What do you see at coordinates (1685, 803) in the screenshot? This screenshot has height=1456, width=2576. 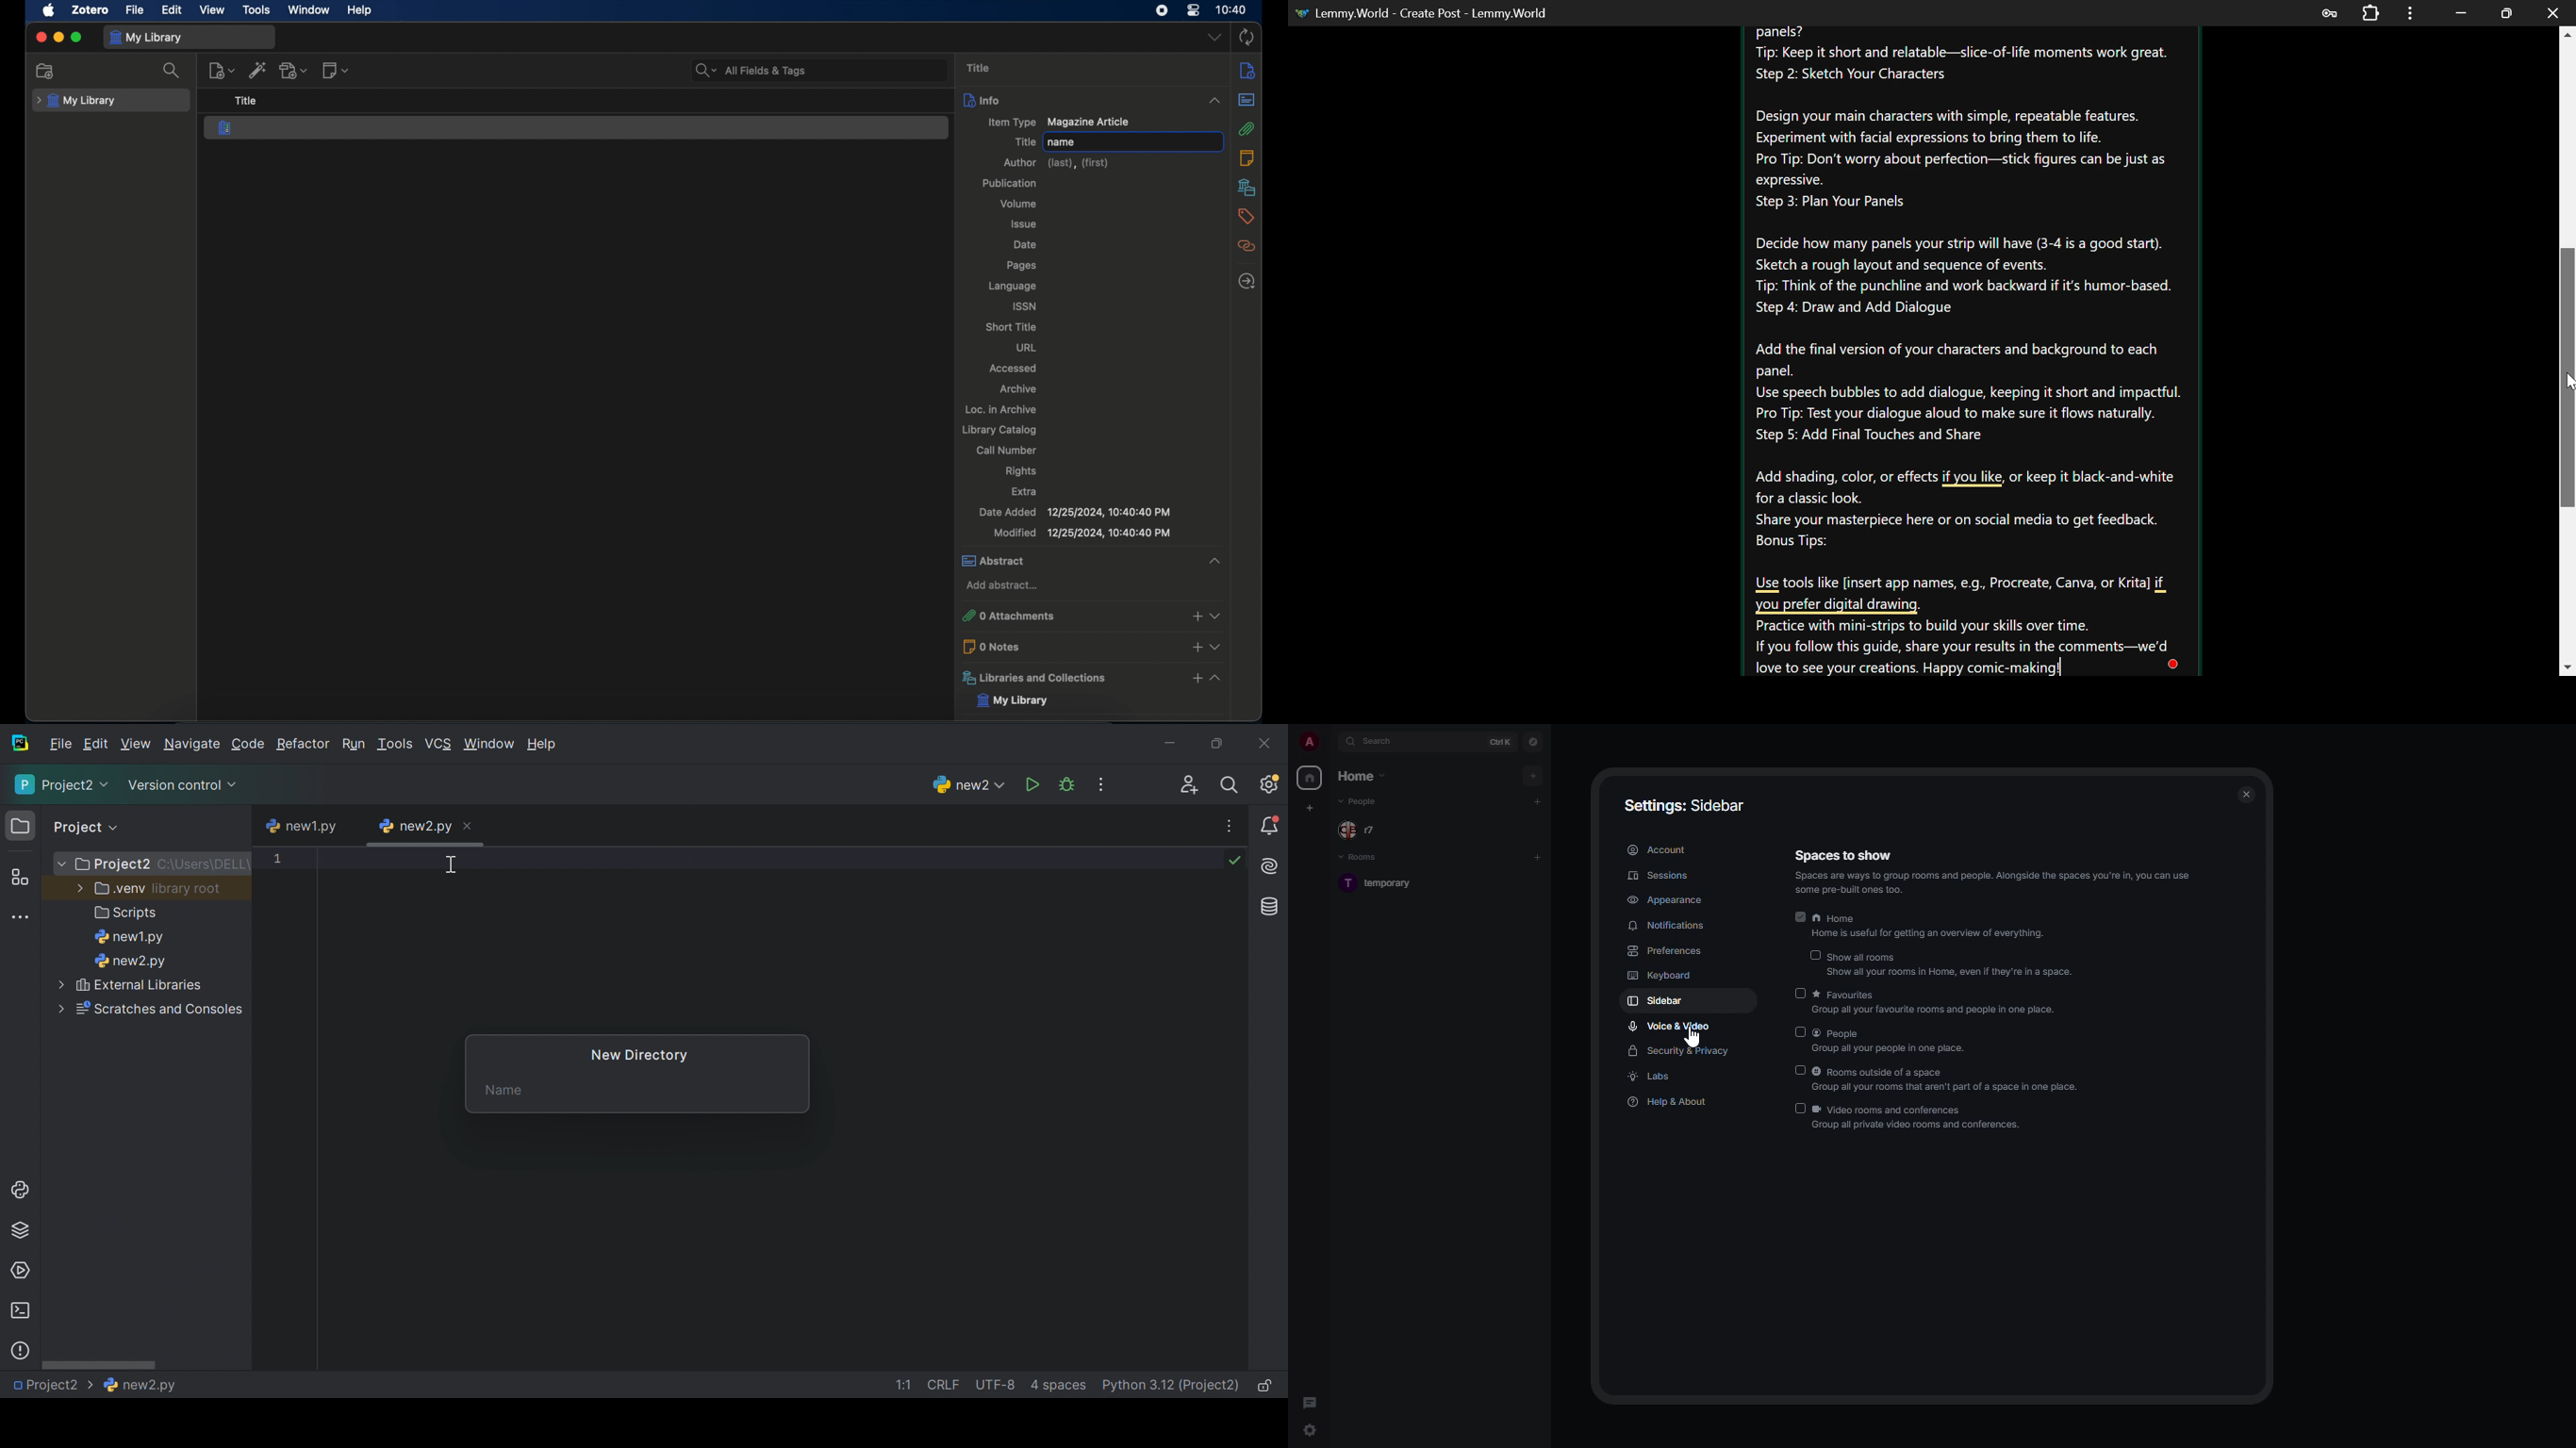 I see `settings: sidebar` at bounding box center [1685, 803].